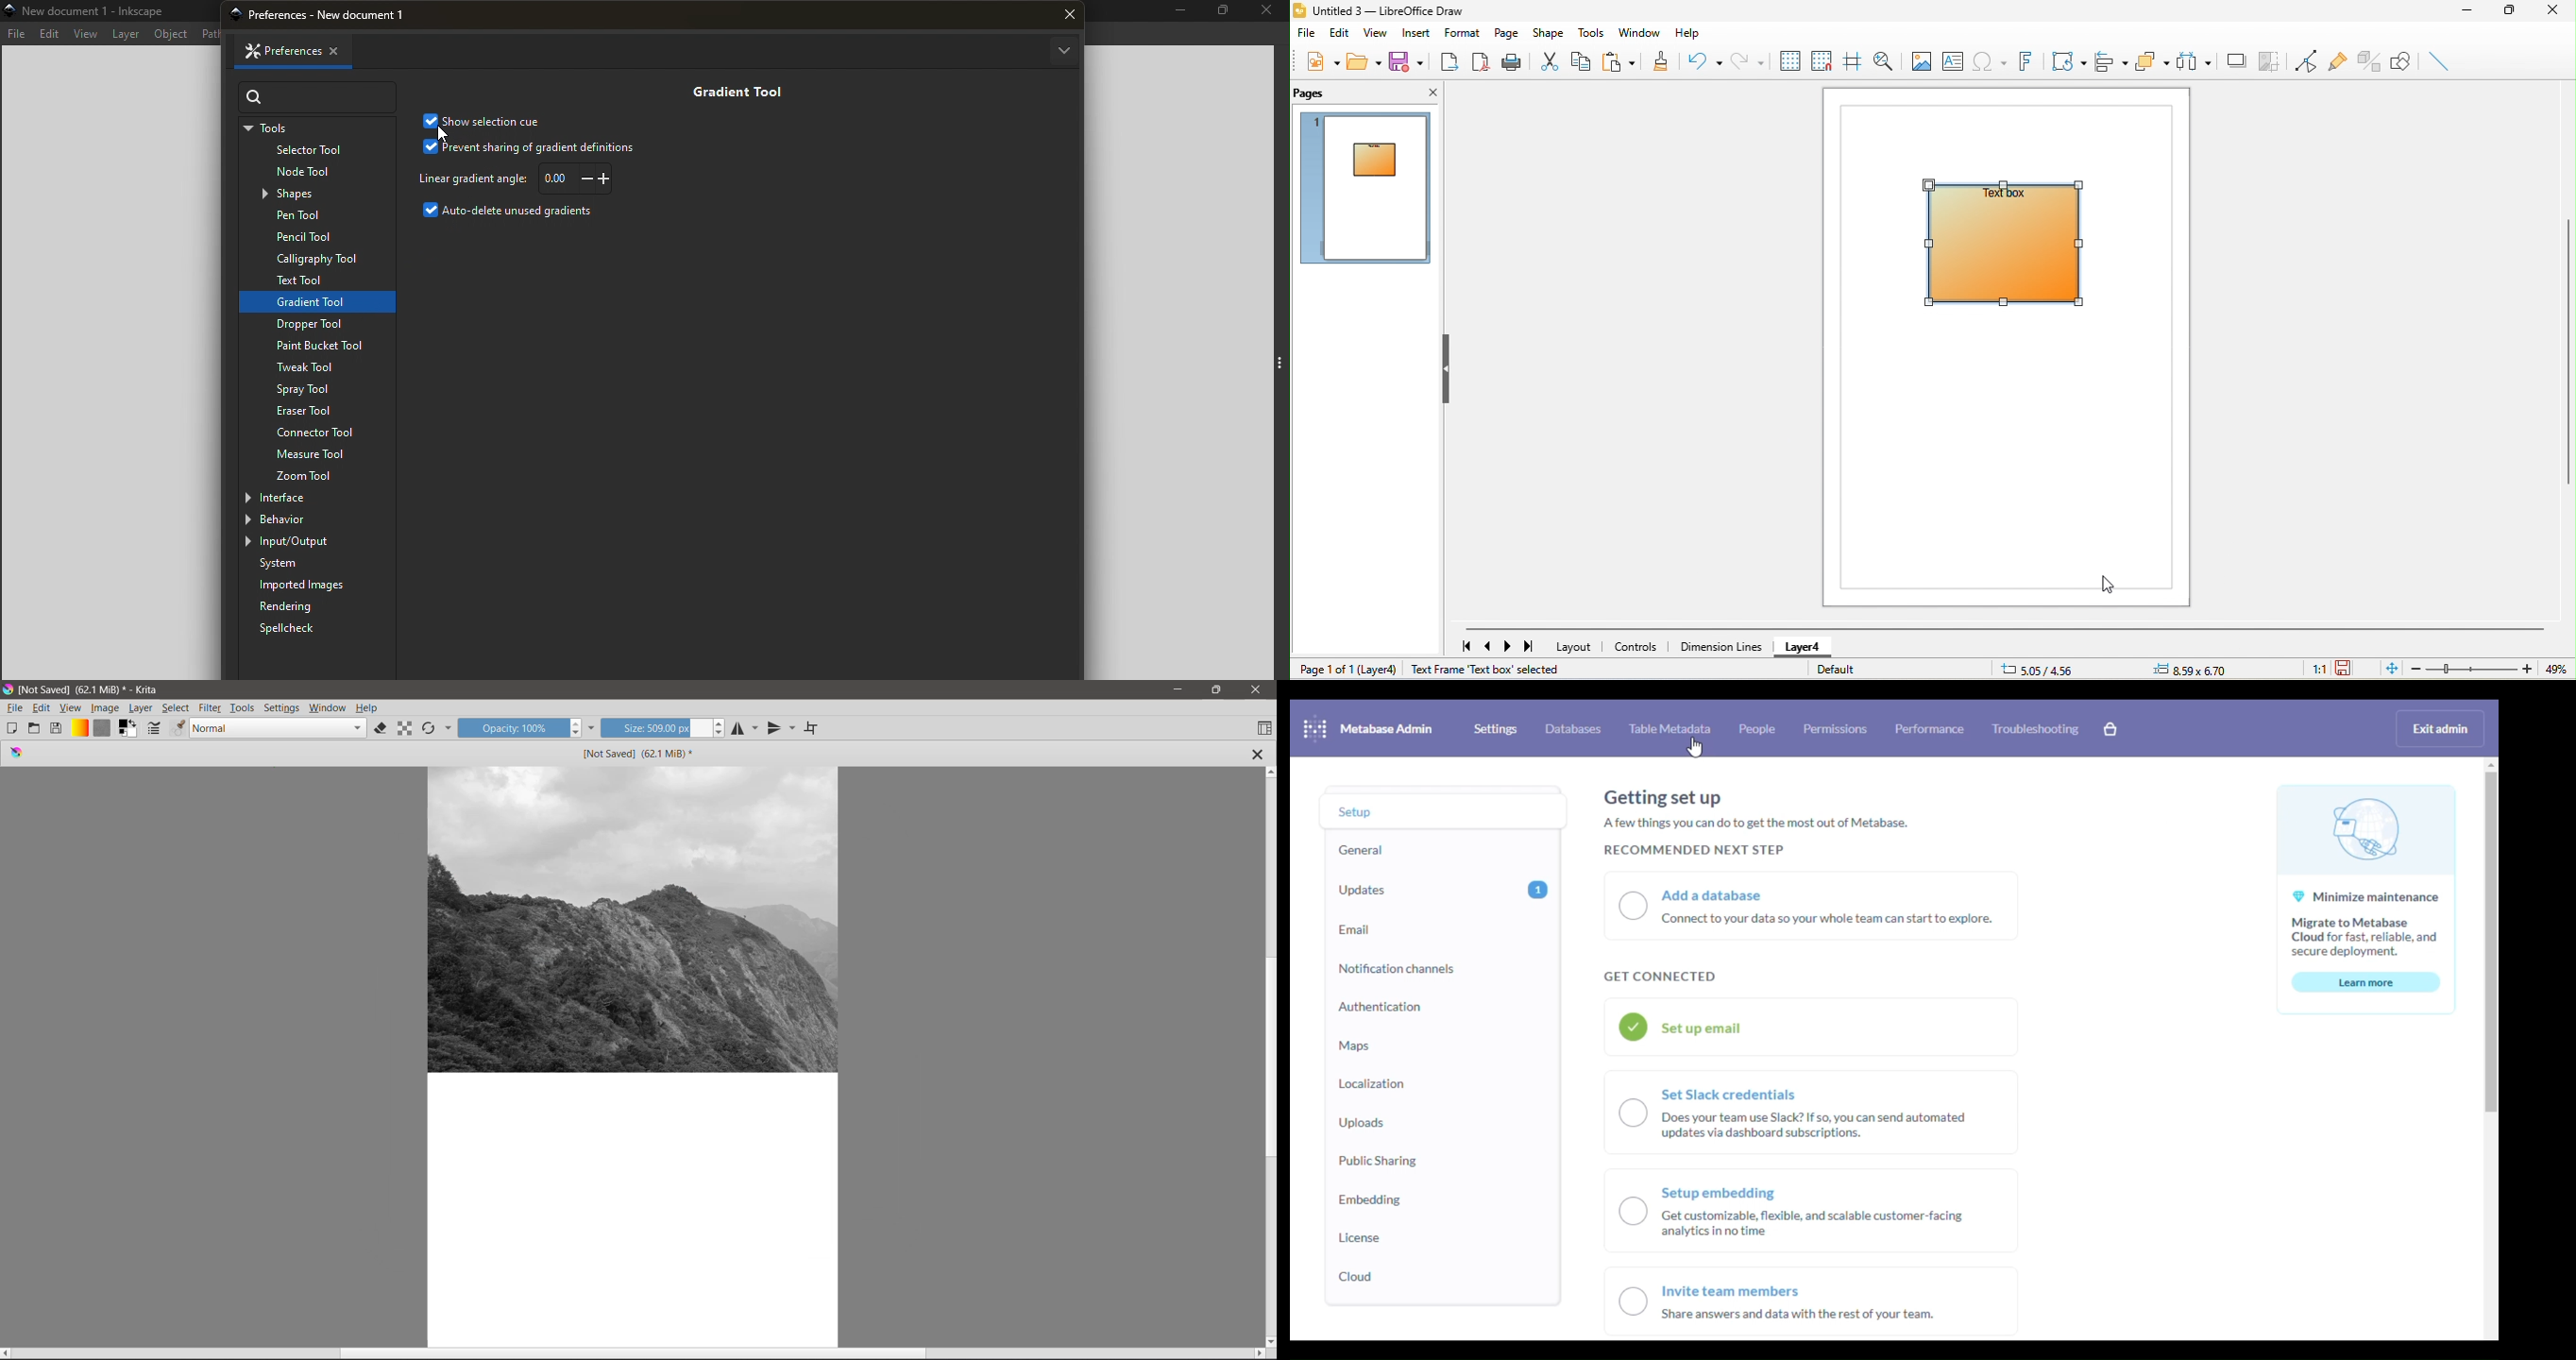 The height and width of the screenshot is (1372, 2576). What do you see at coordinates (1825, 60) in the screenshot?
I see `snap to grids` at bounding box center [1825, 60].